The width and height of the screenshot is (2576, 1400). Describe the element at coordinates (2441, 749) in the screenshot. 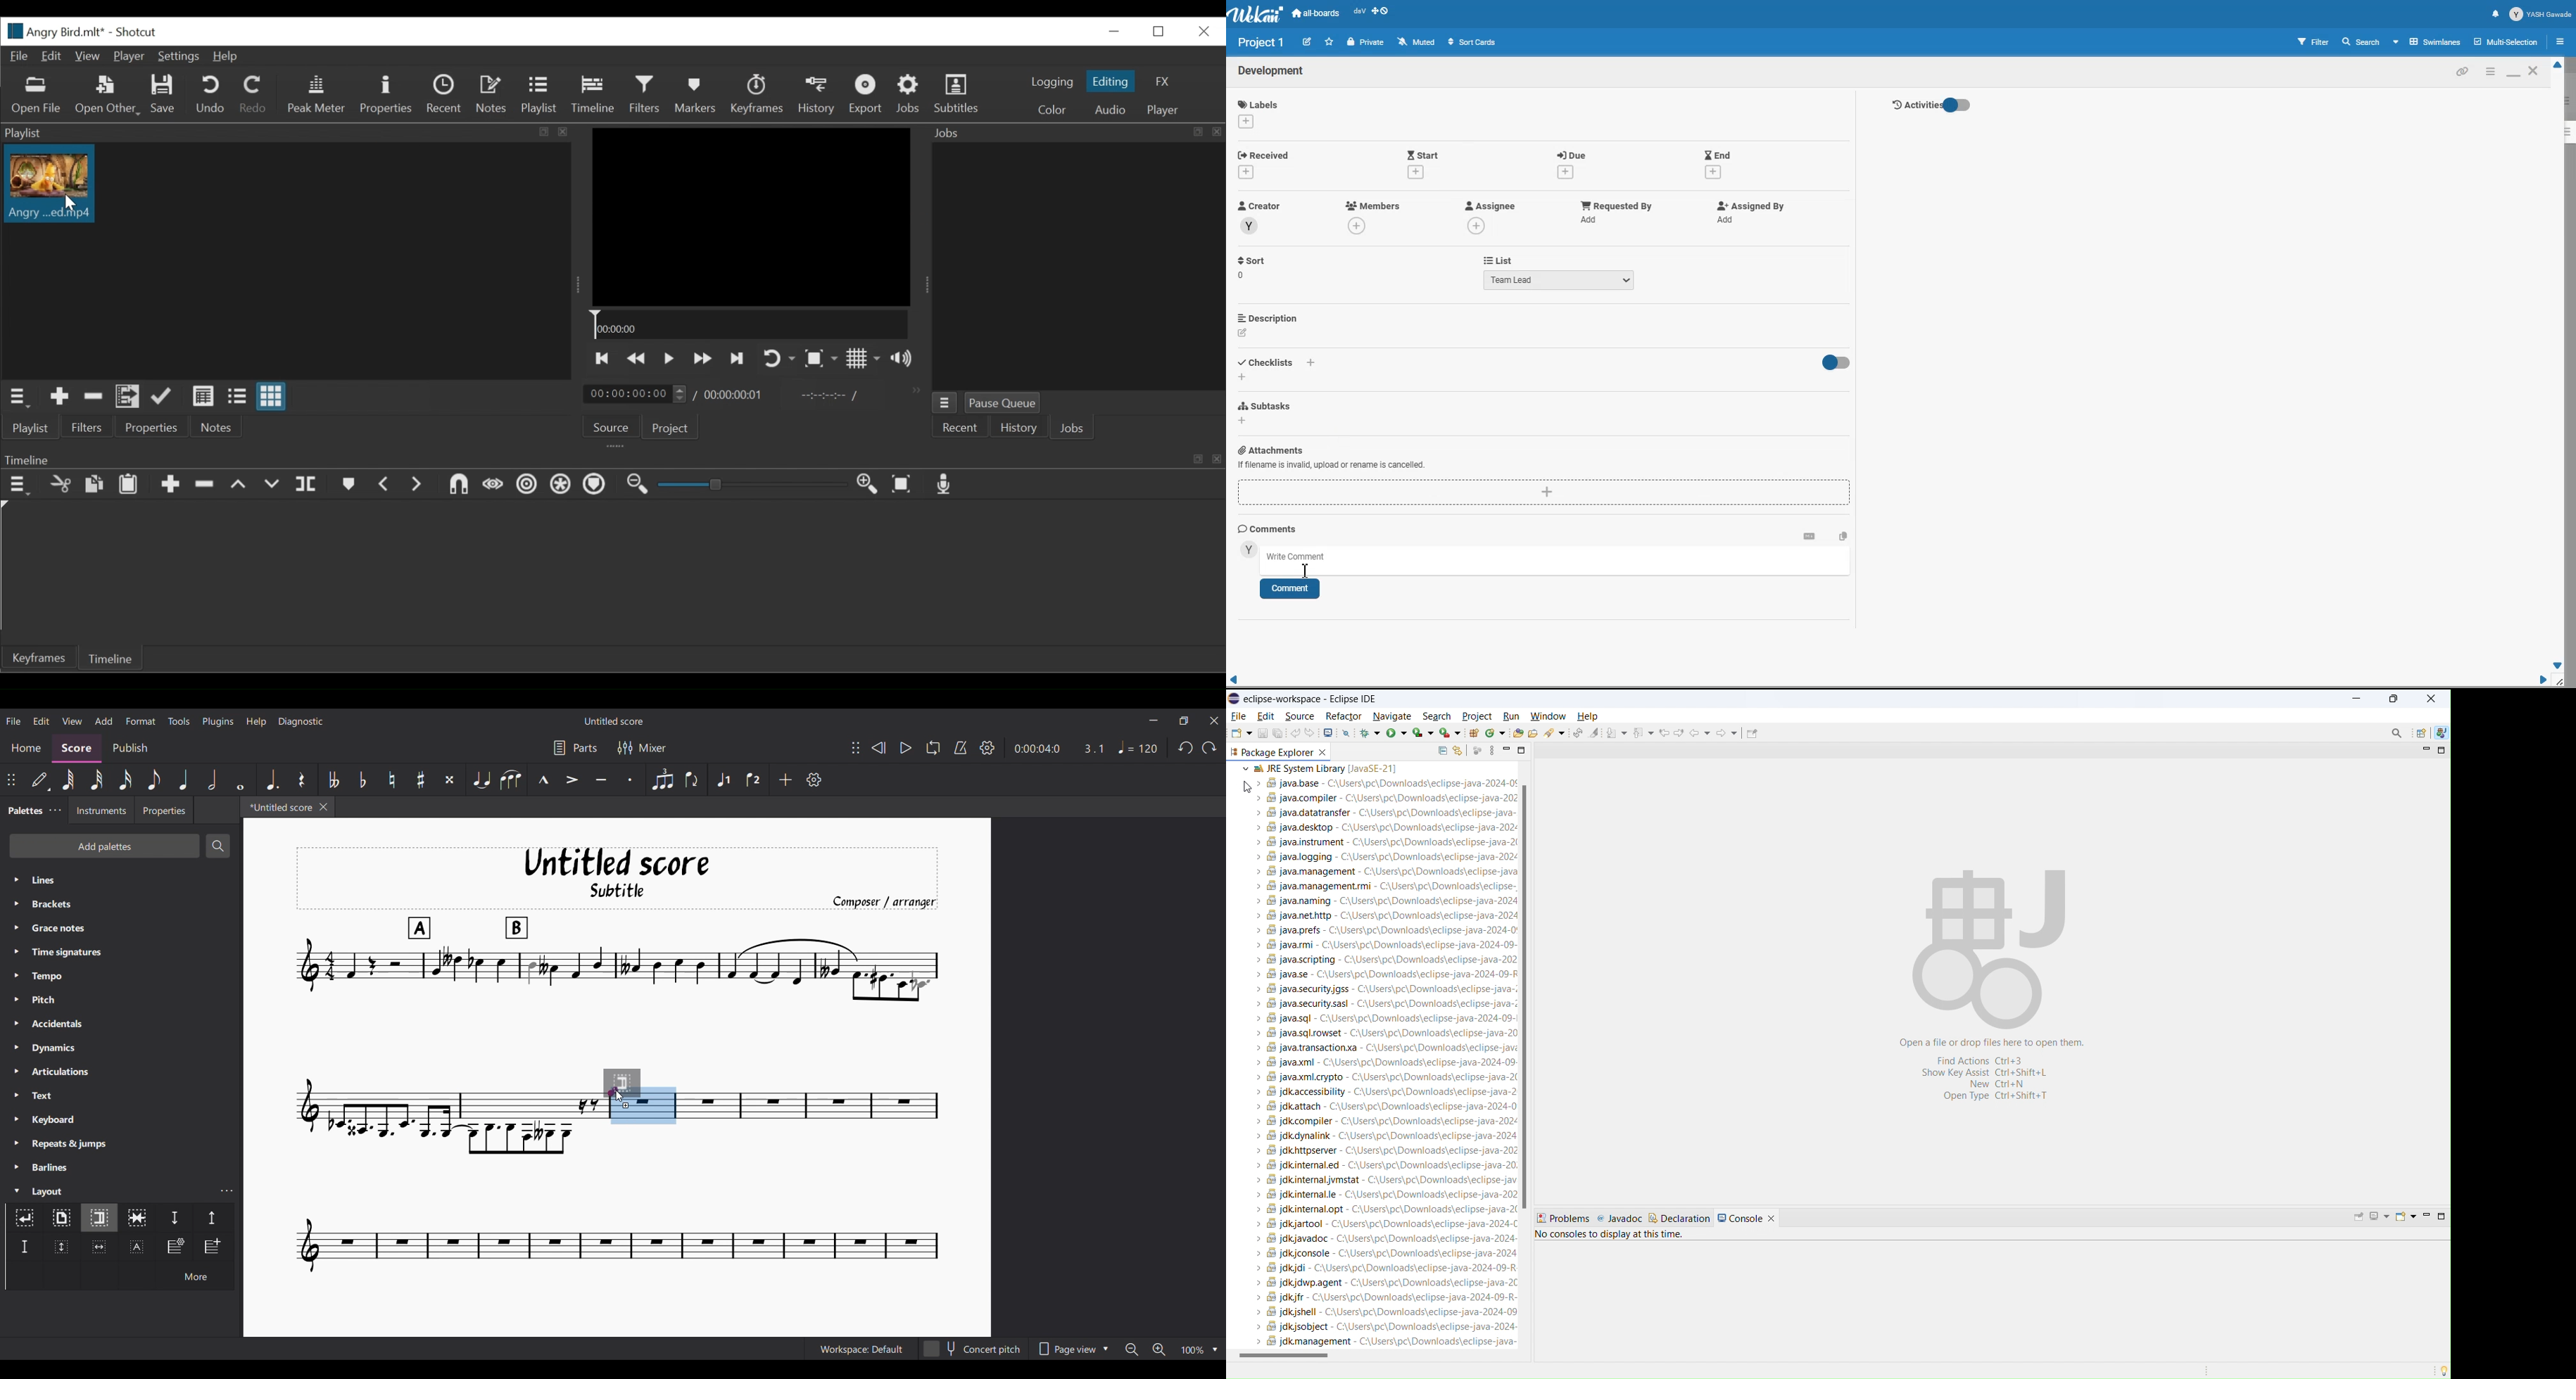

I see `maximize` at that location.